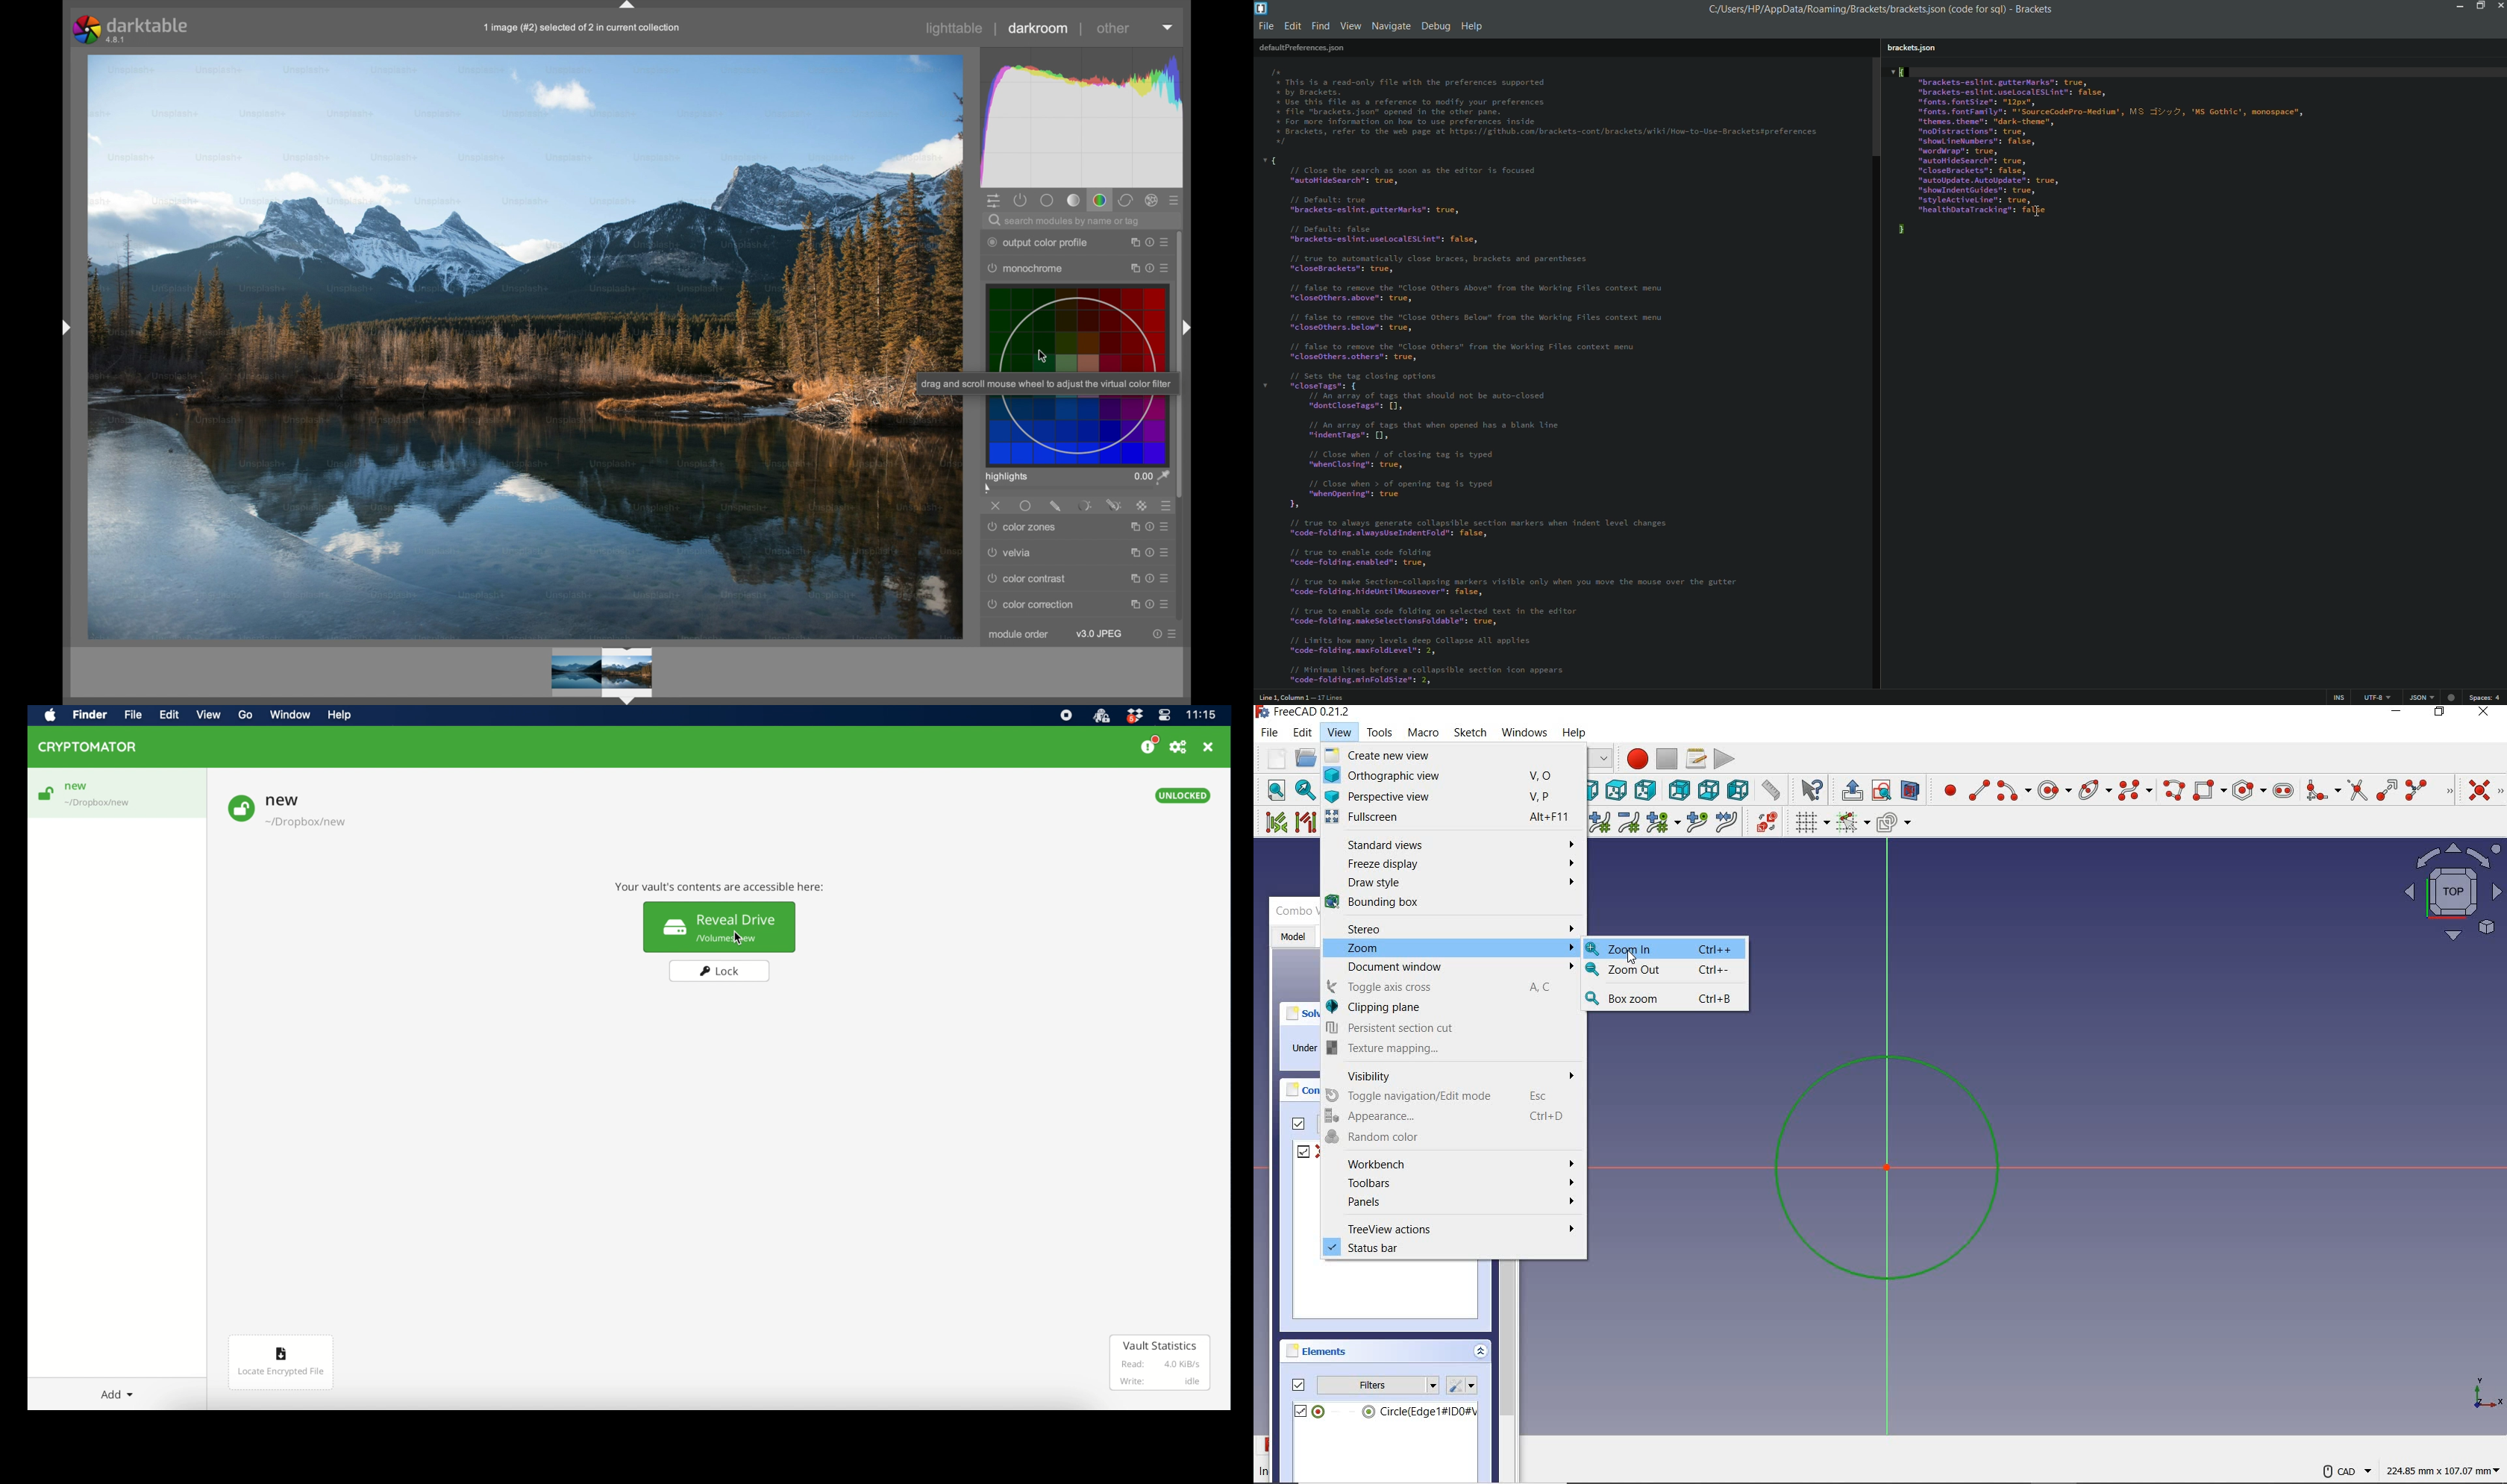  Describe the element at coordinates (1474, 25) in the screenshot. I see `Help menu` at that location.